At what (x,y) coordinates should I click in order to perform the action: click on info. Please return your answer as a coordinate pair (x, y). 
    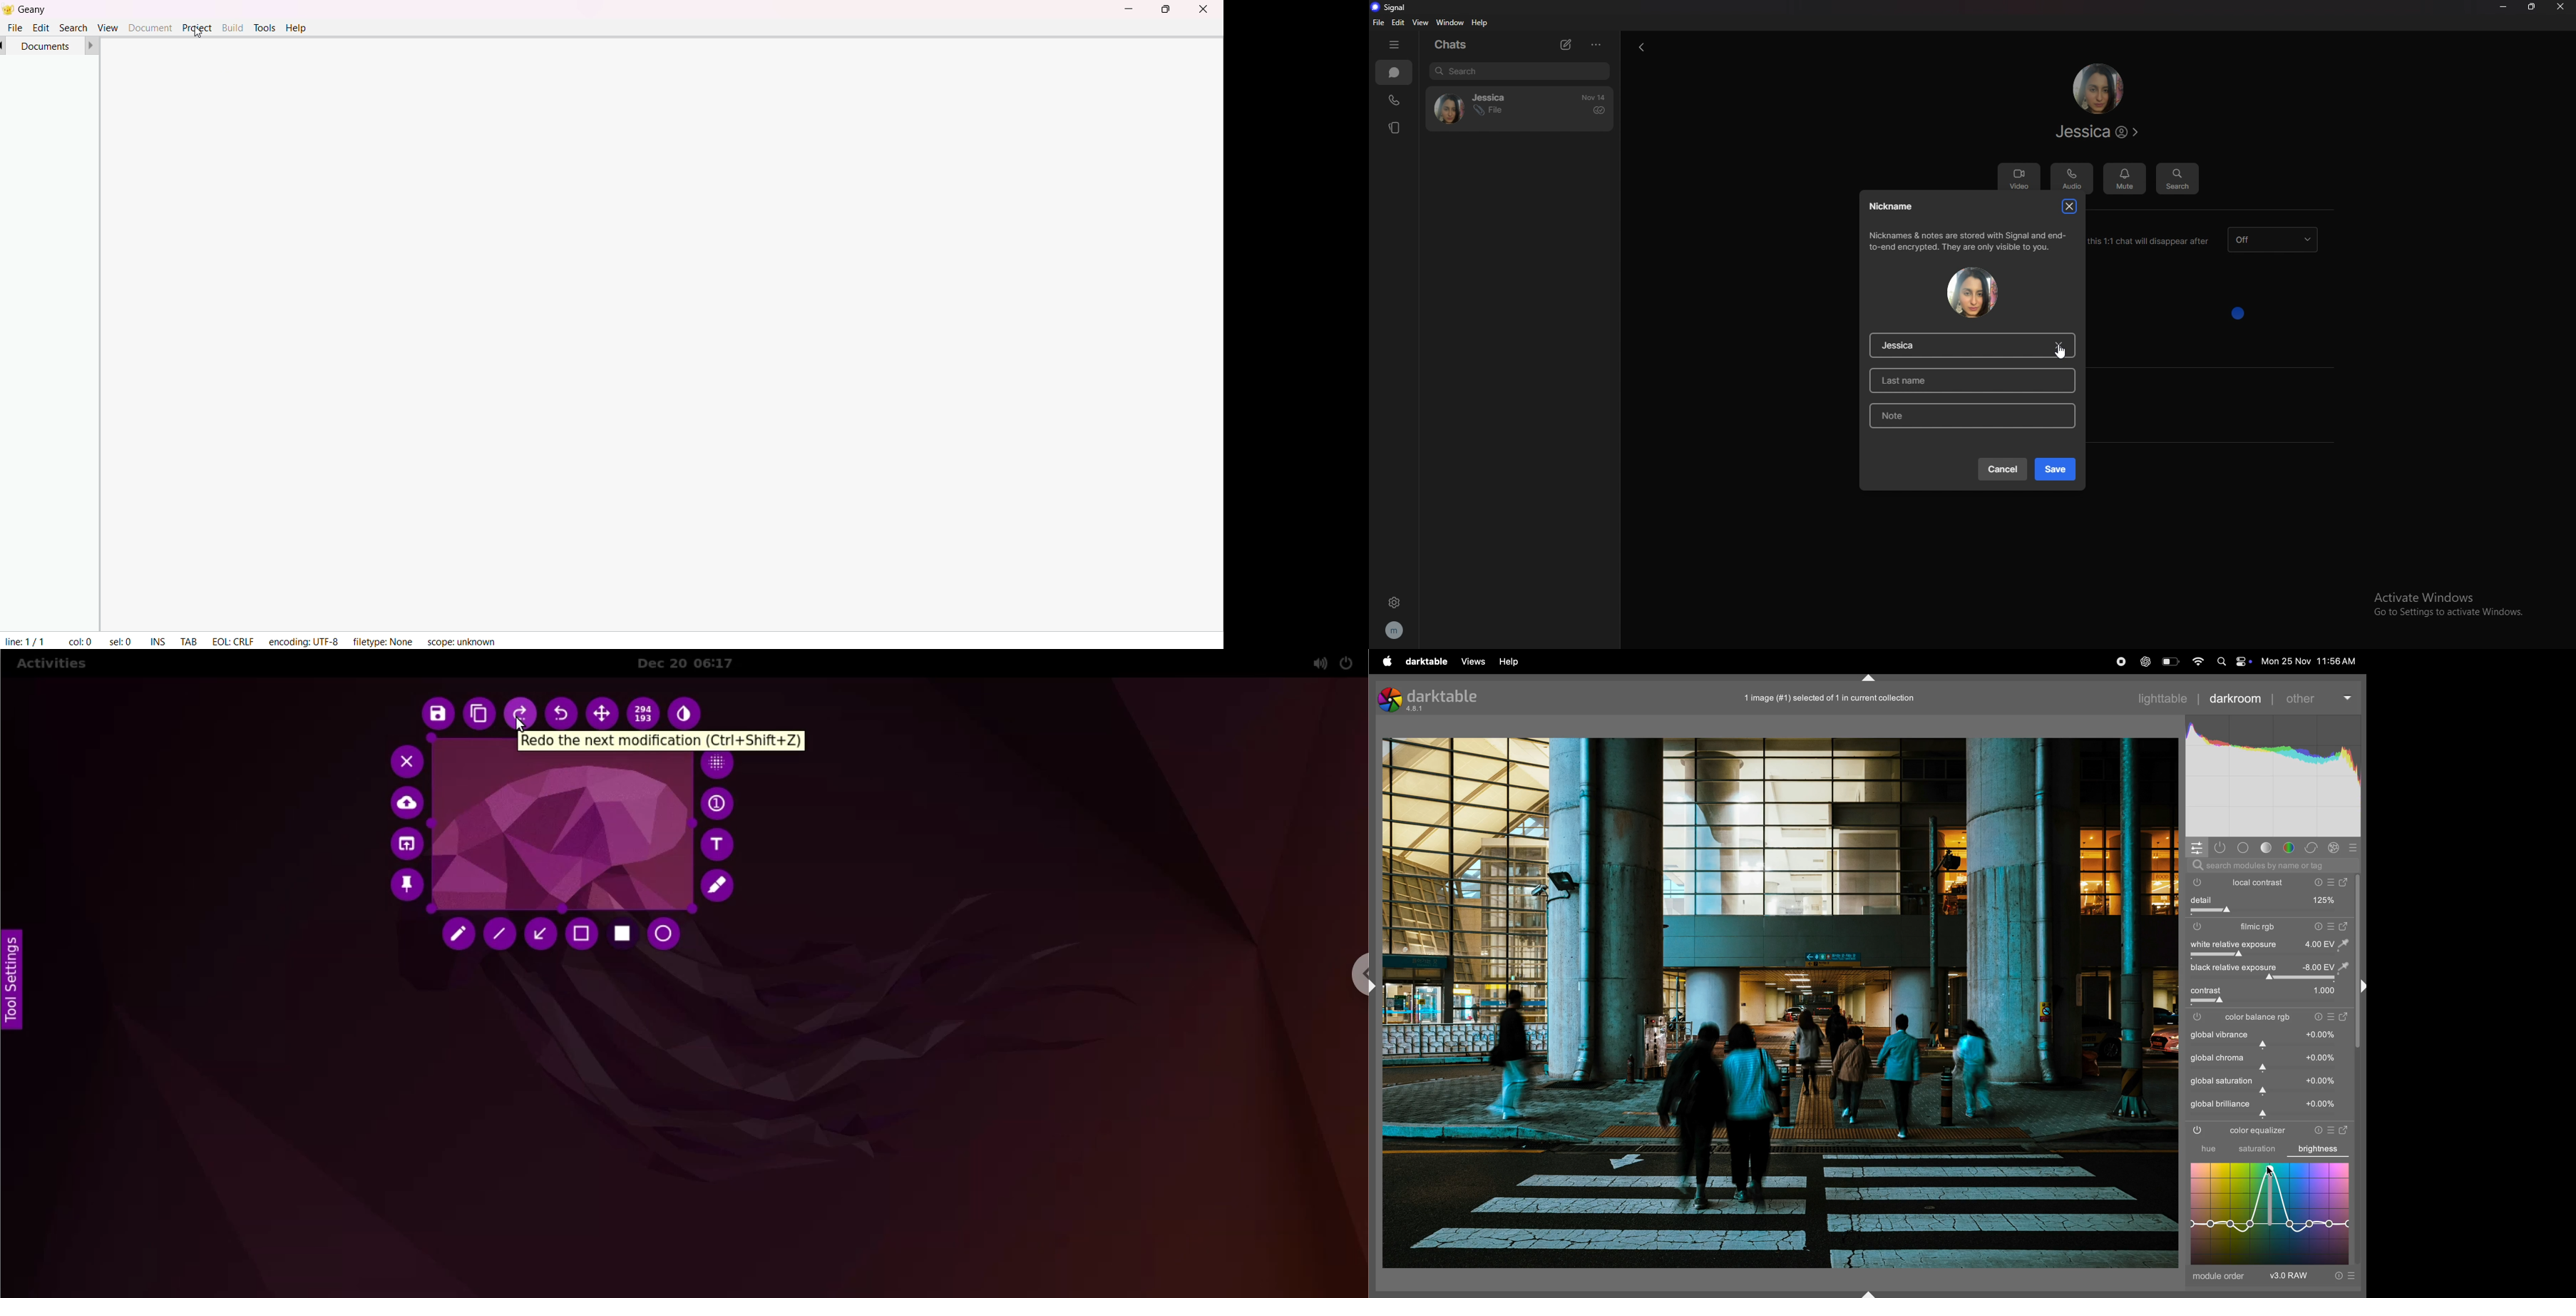
    Looking at the image, I should click on (1969, 241).